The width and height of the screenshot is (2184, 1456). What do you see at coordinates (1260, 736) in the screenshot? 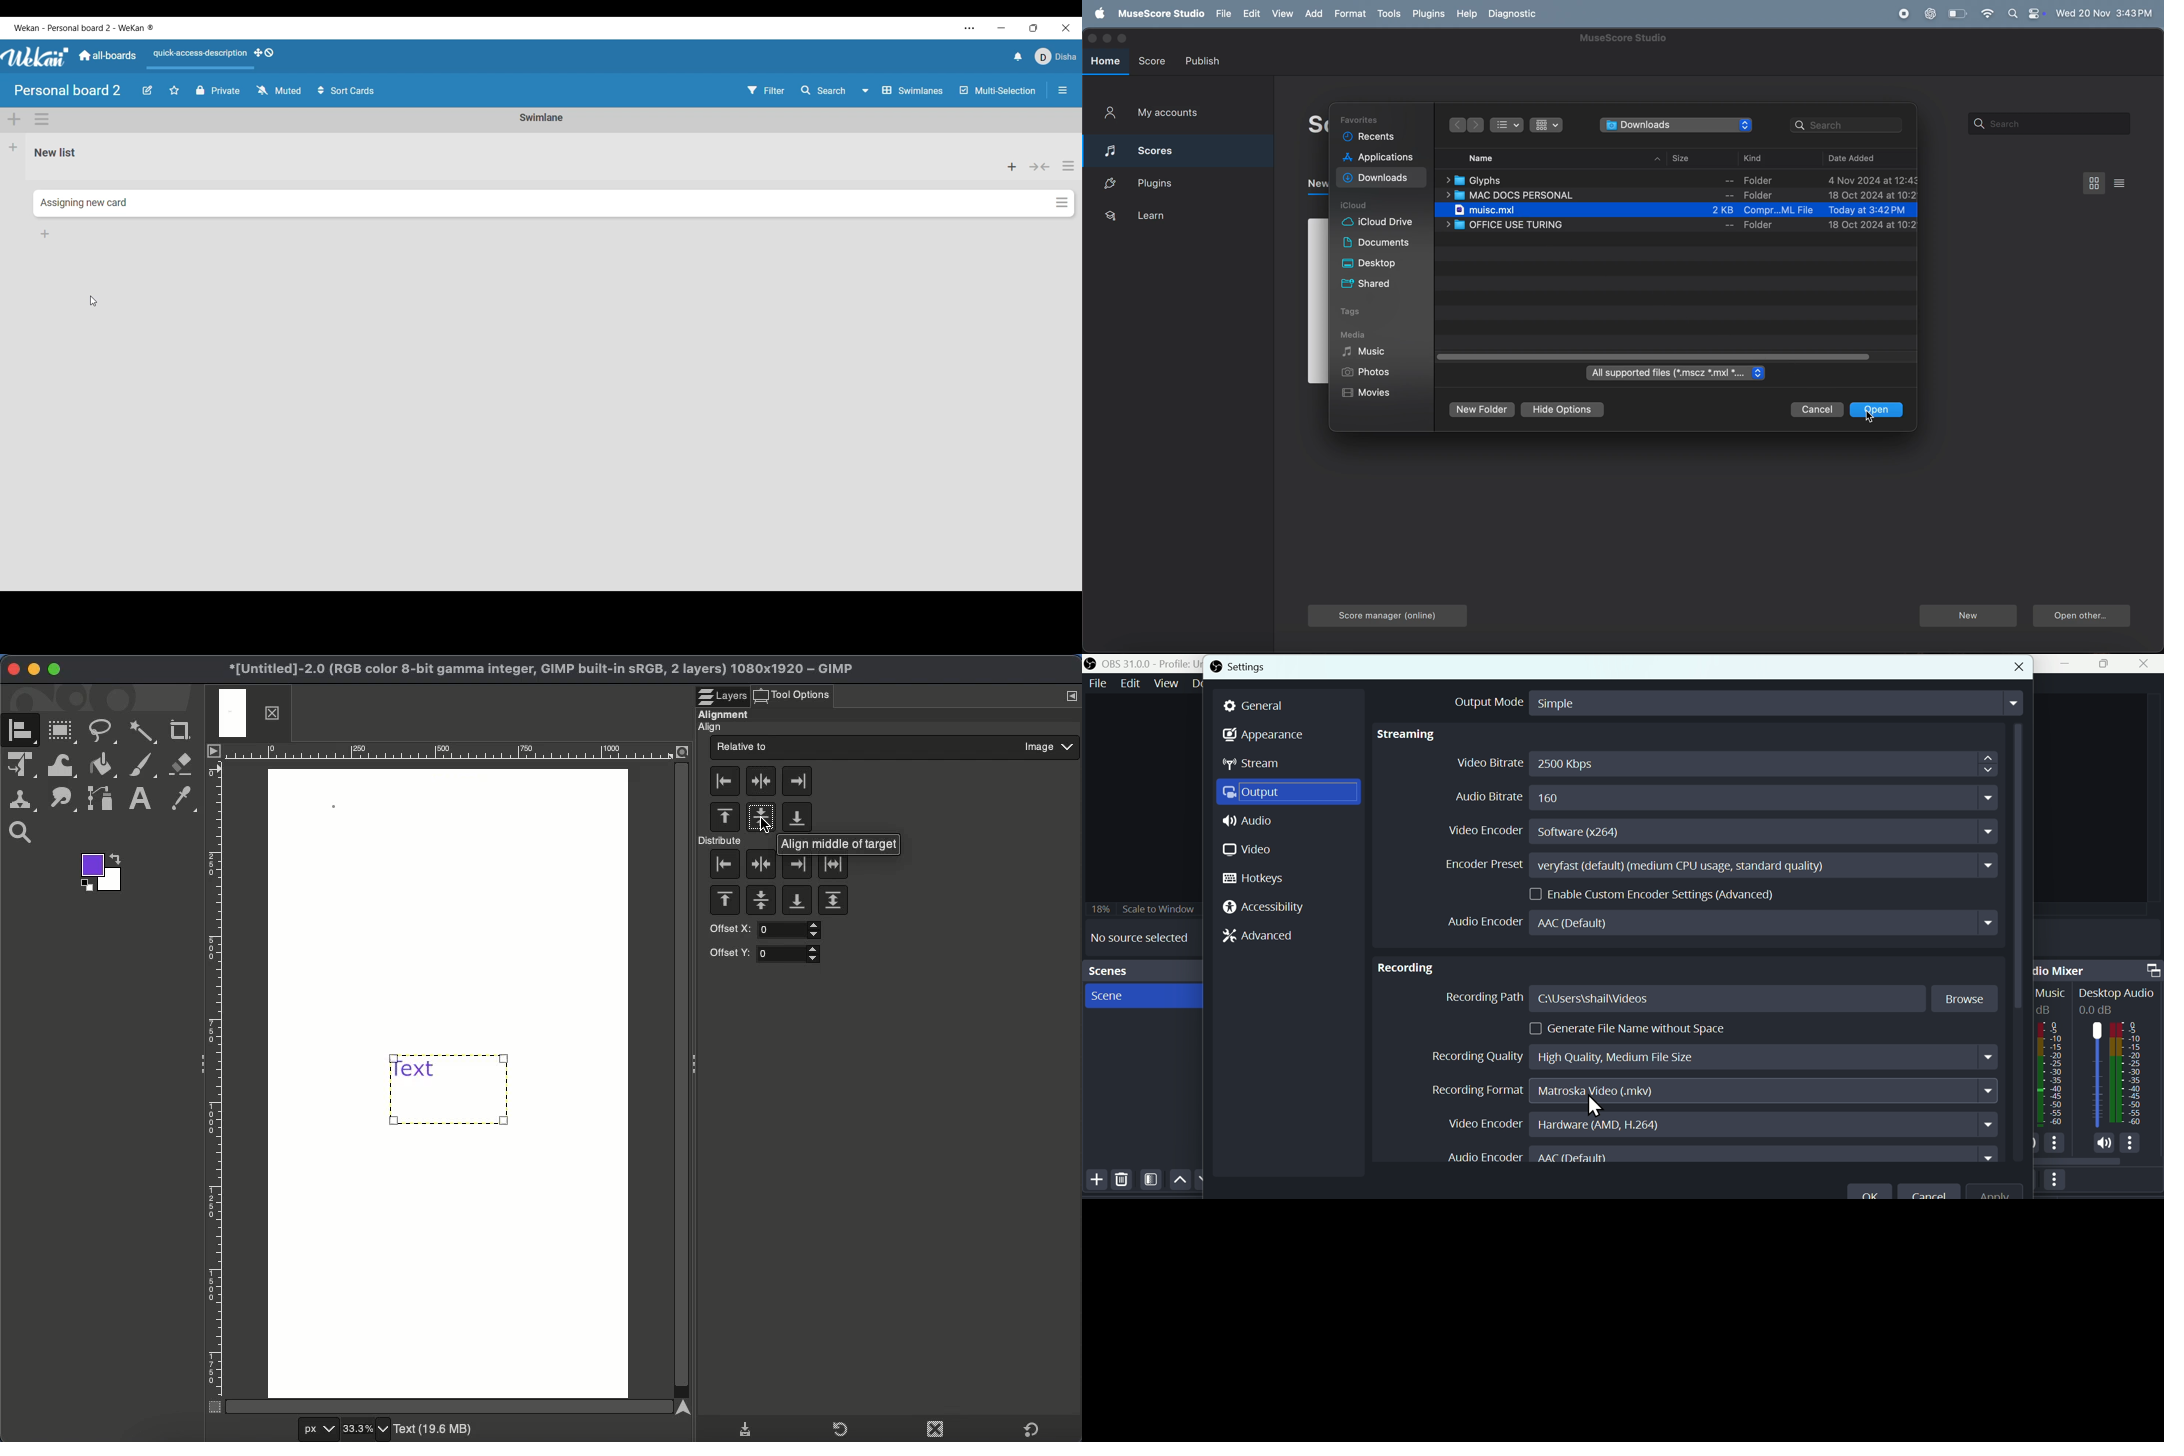
I see `Appearance` at bounding box center [1260, 736].